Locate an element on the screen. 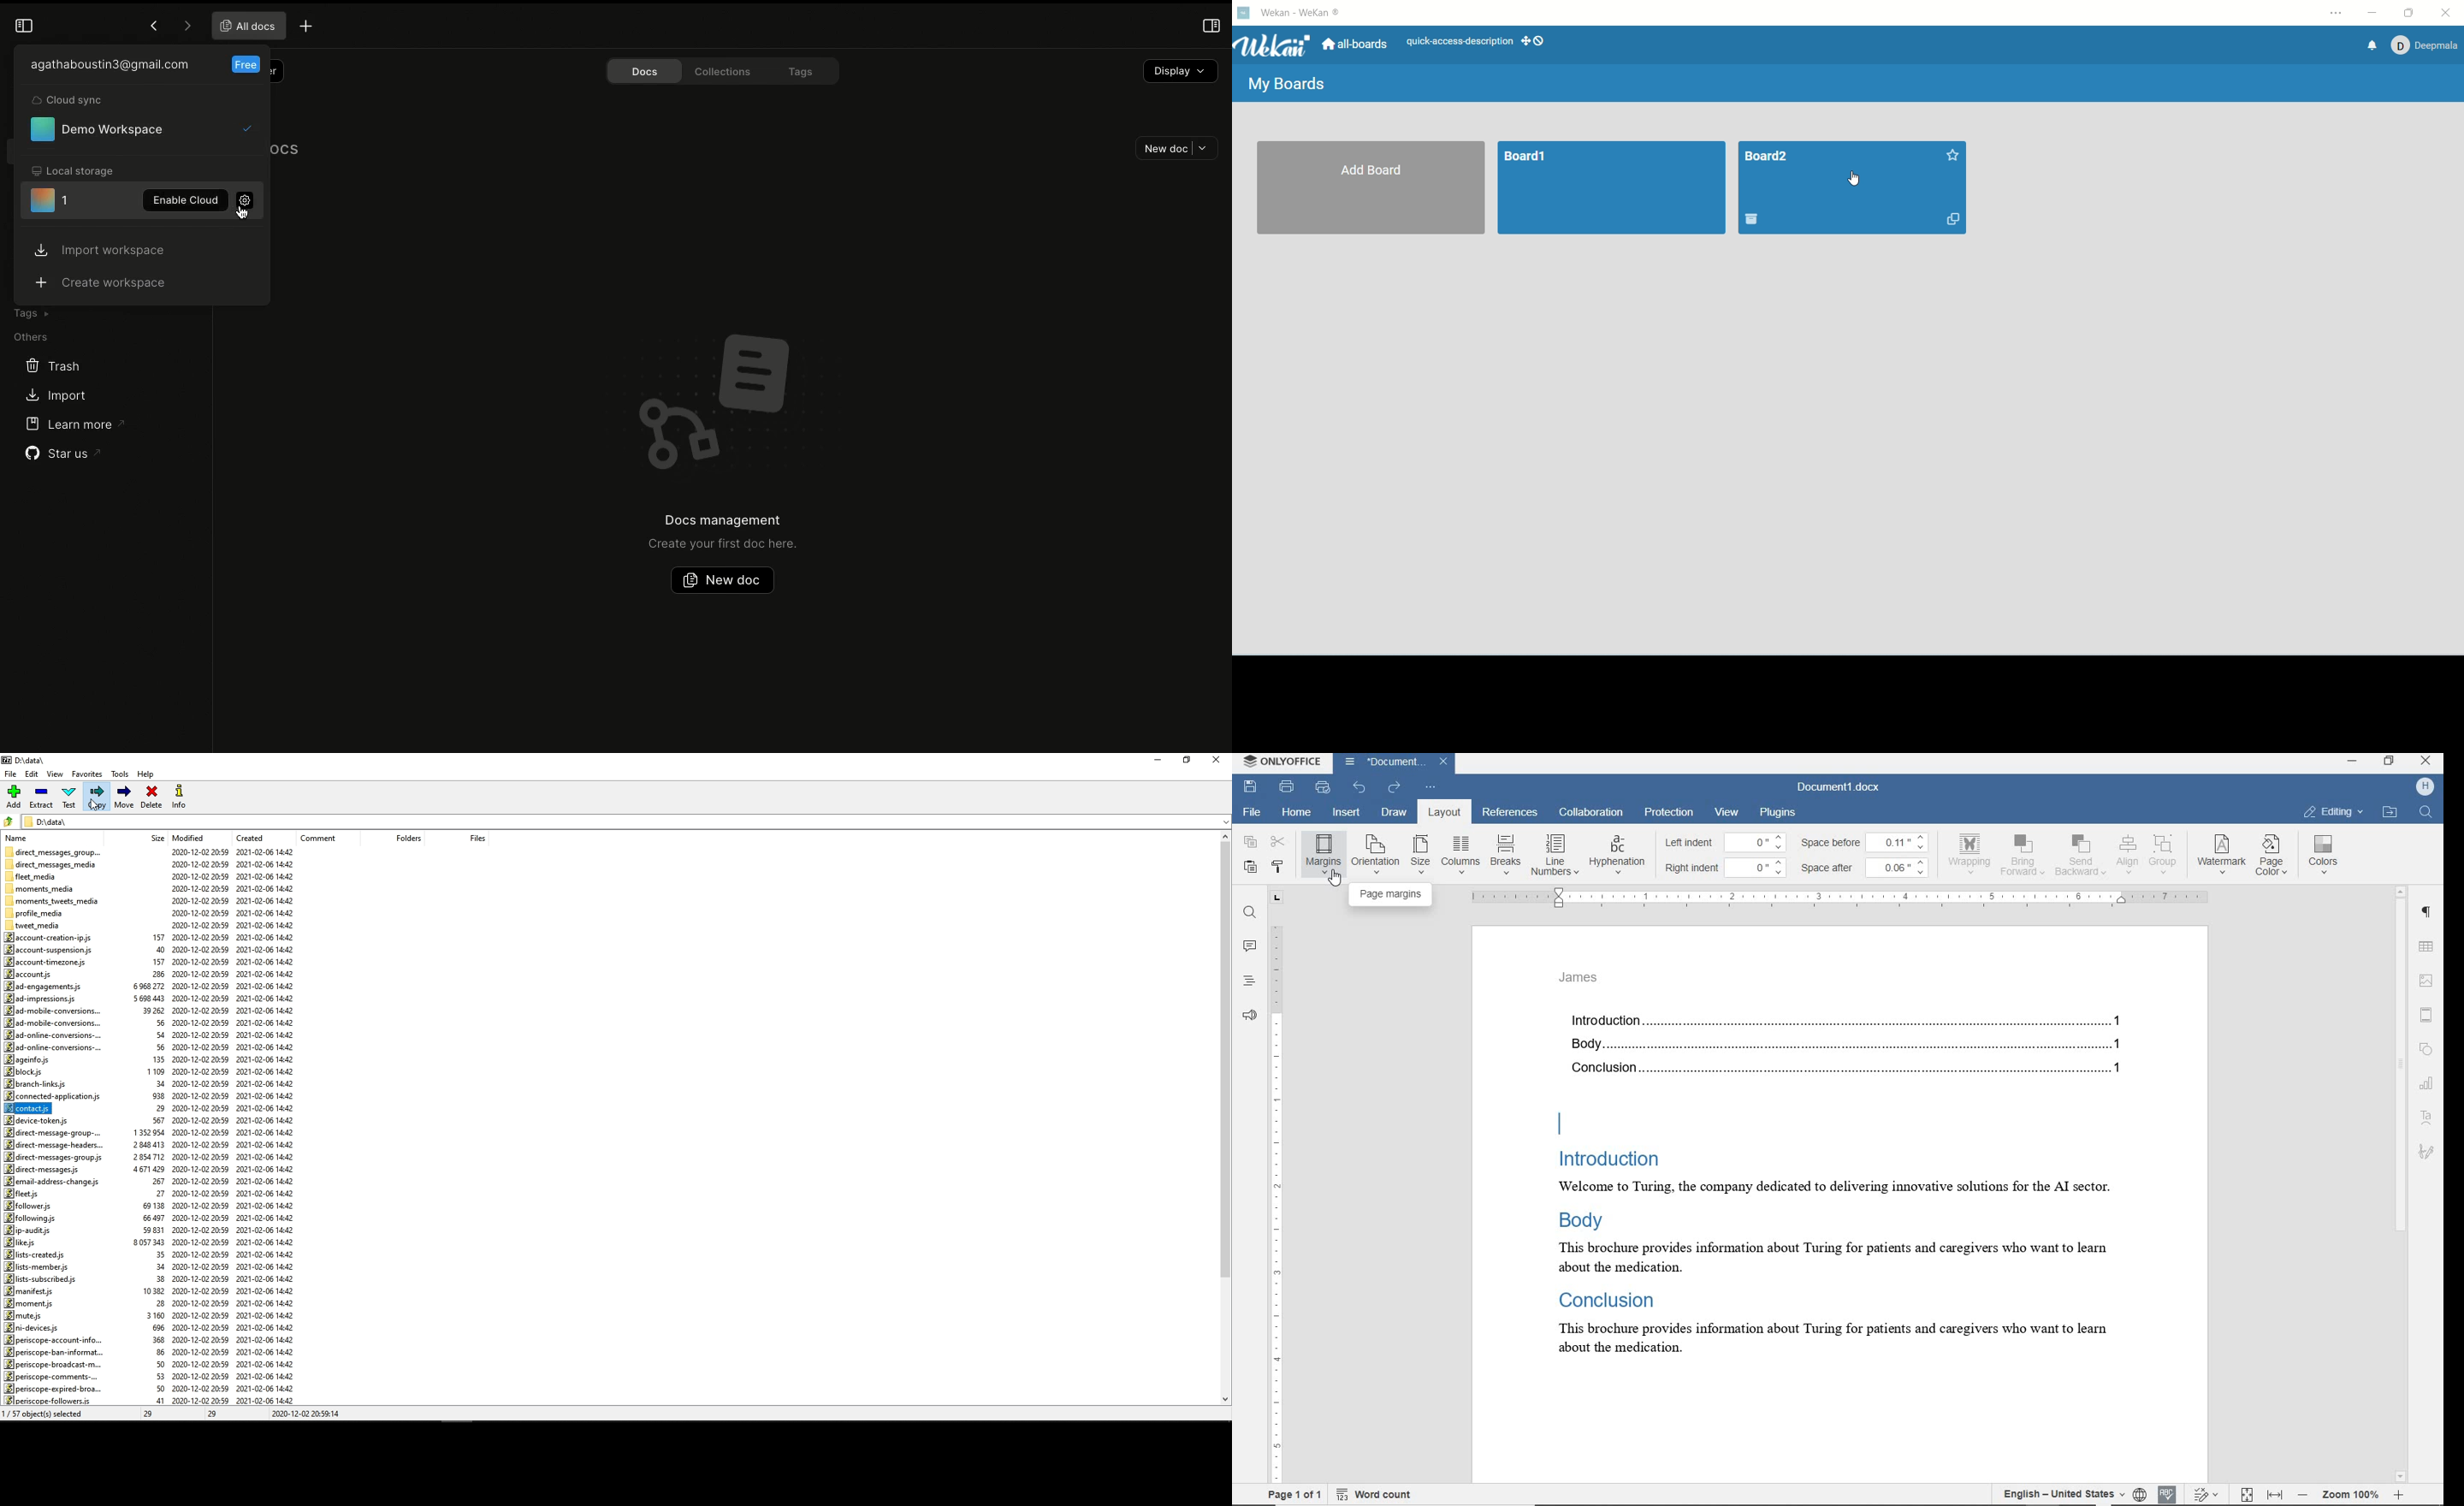  account.js is located at coordinates (32, 973).